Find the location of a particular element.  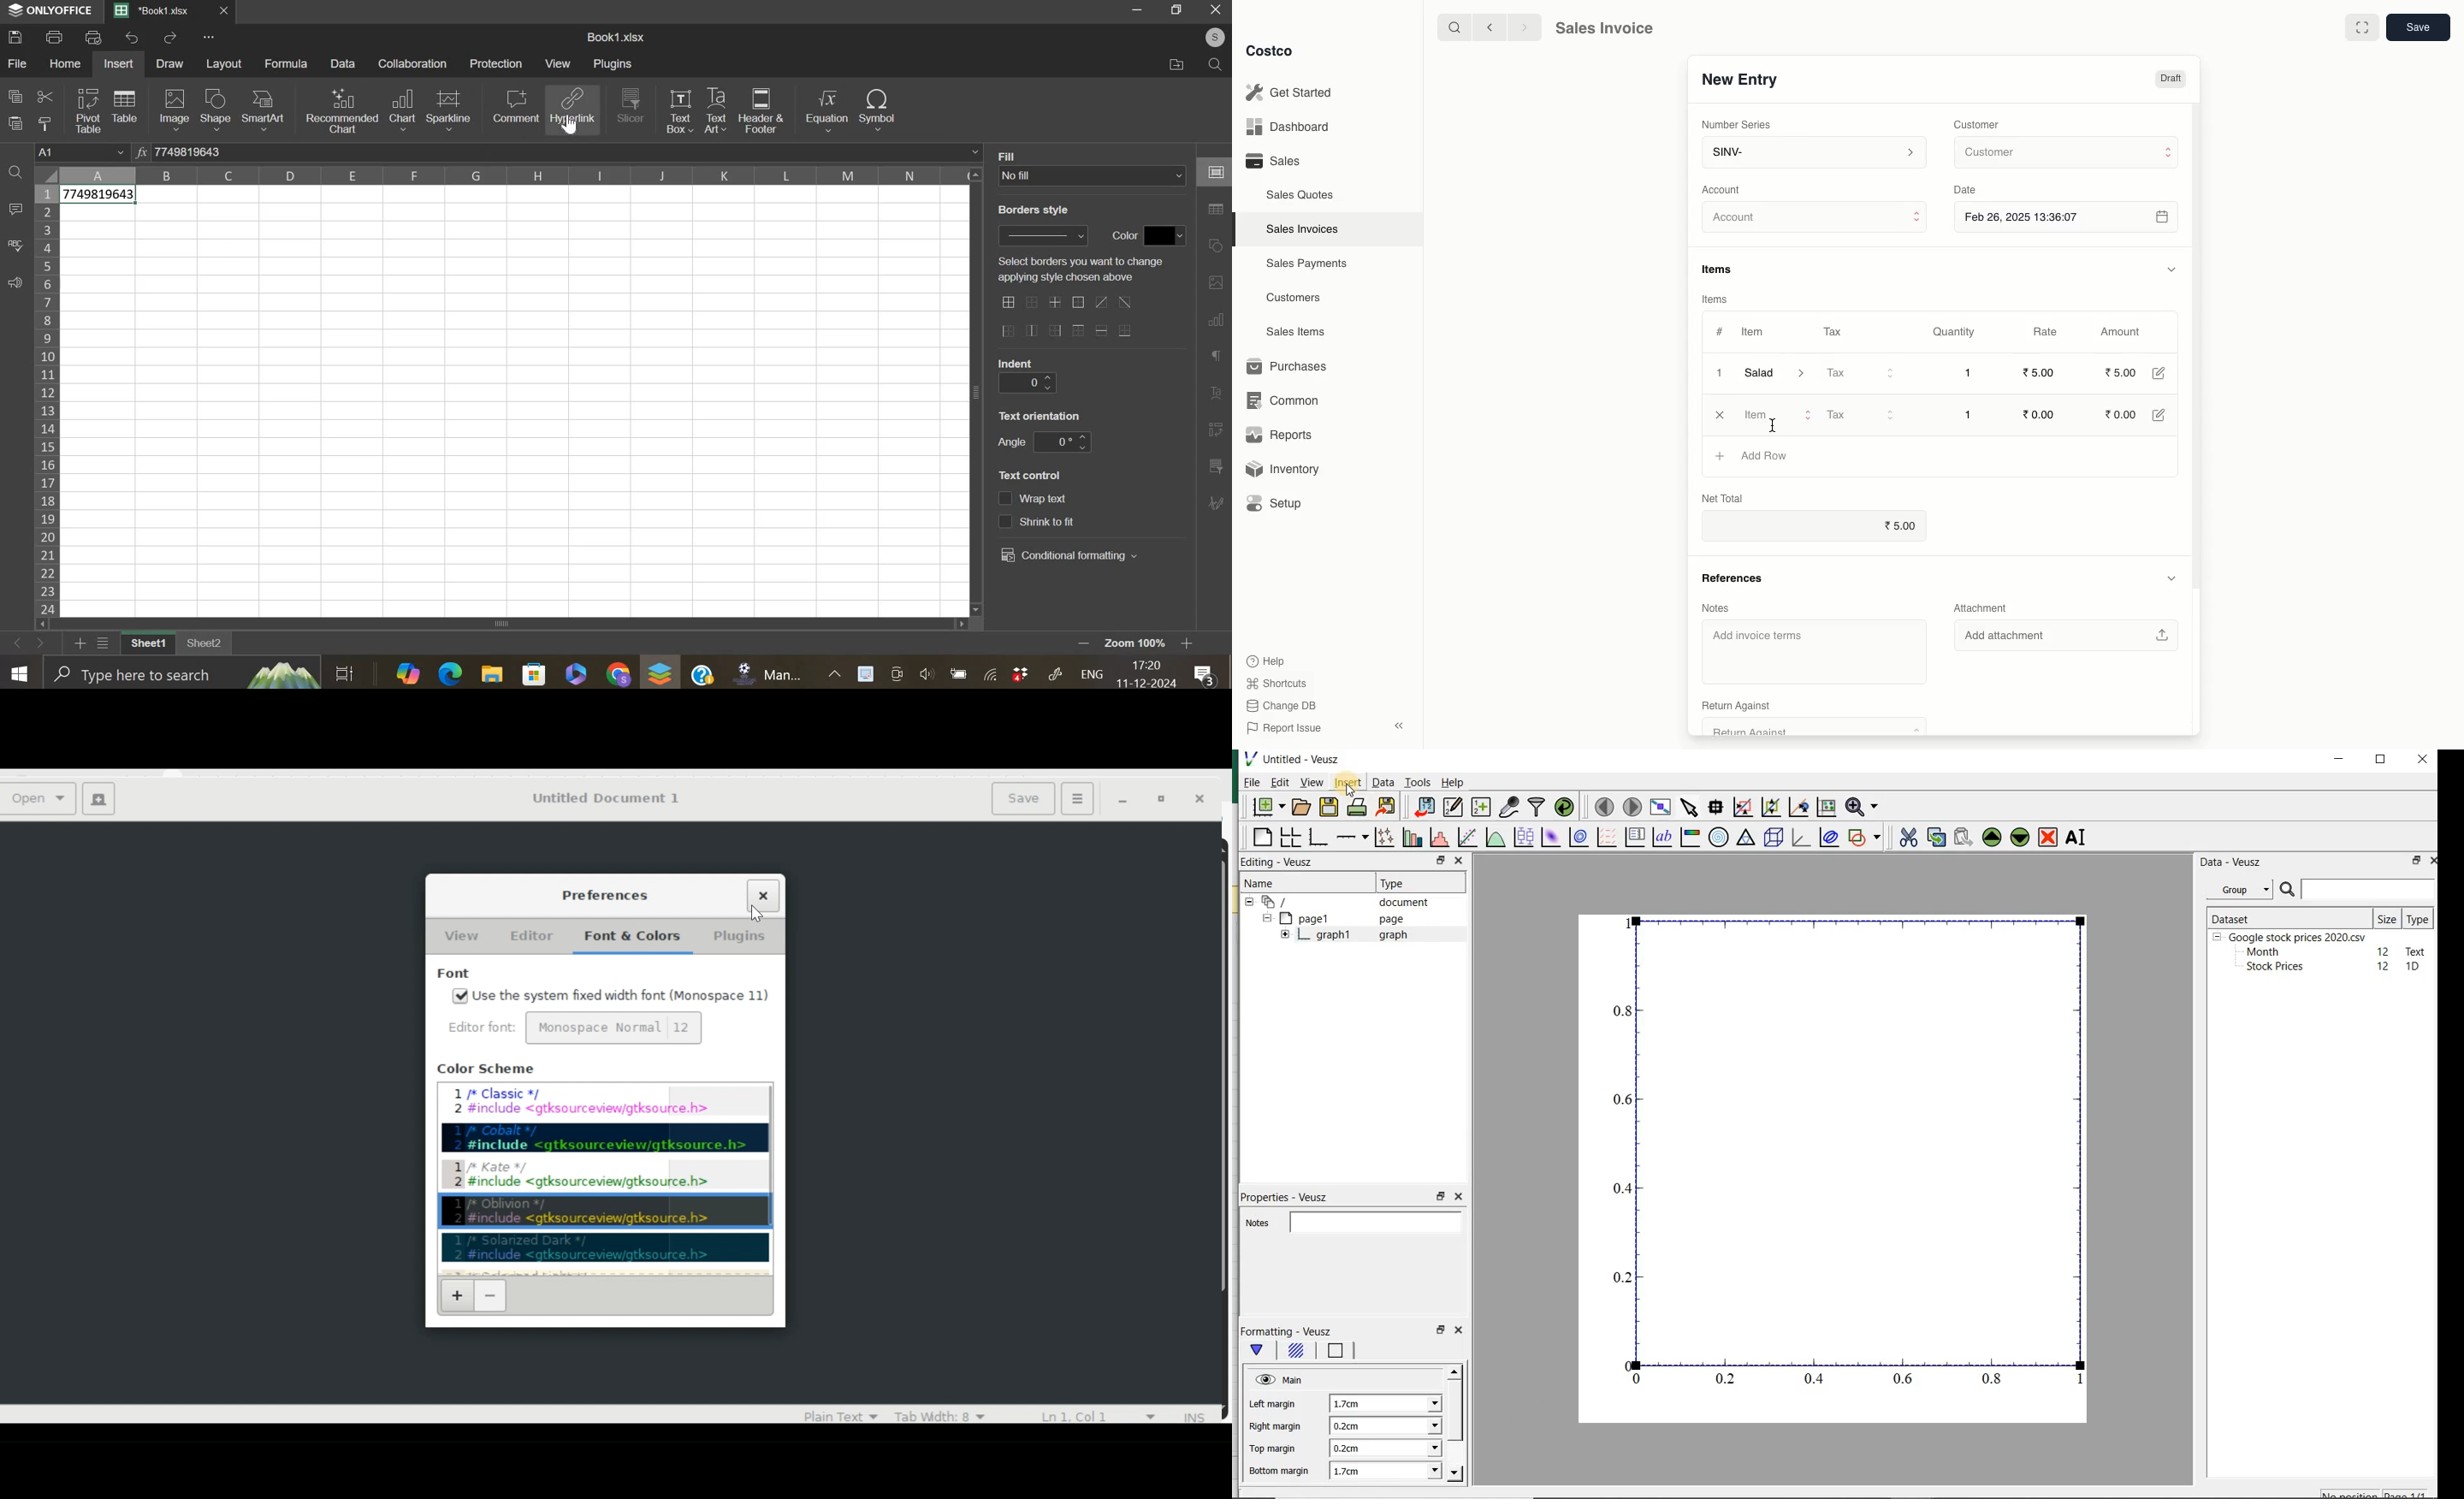

Items is located at coordinates (1723, 269).